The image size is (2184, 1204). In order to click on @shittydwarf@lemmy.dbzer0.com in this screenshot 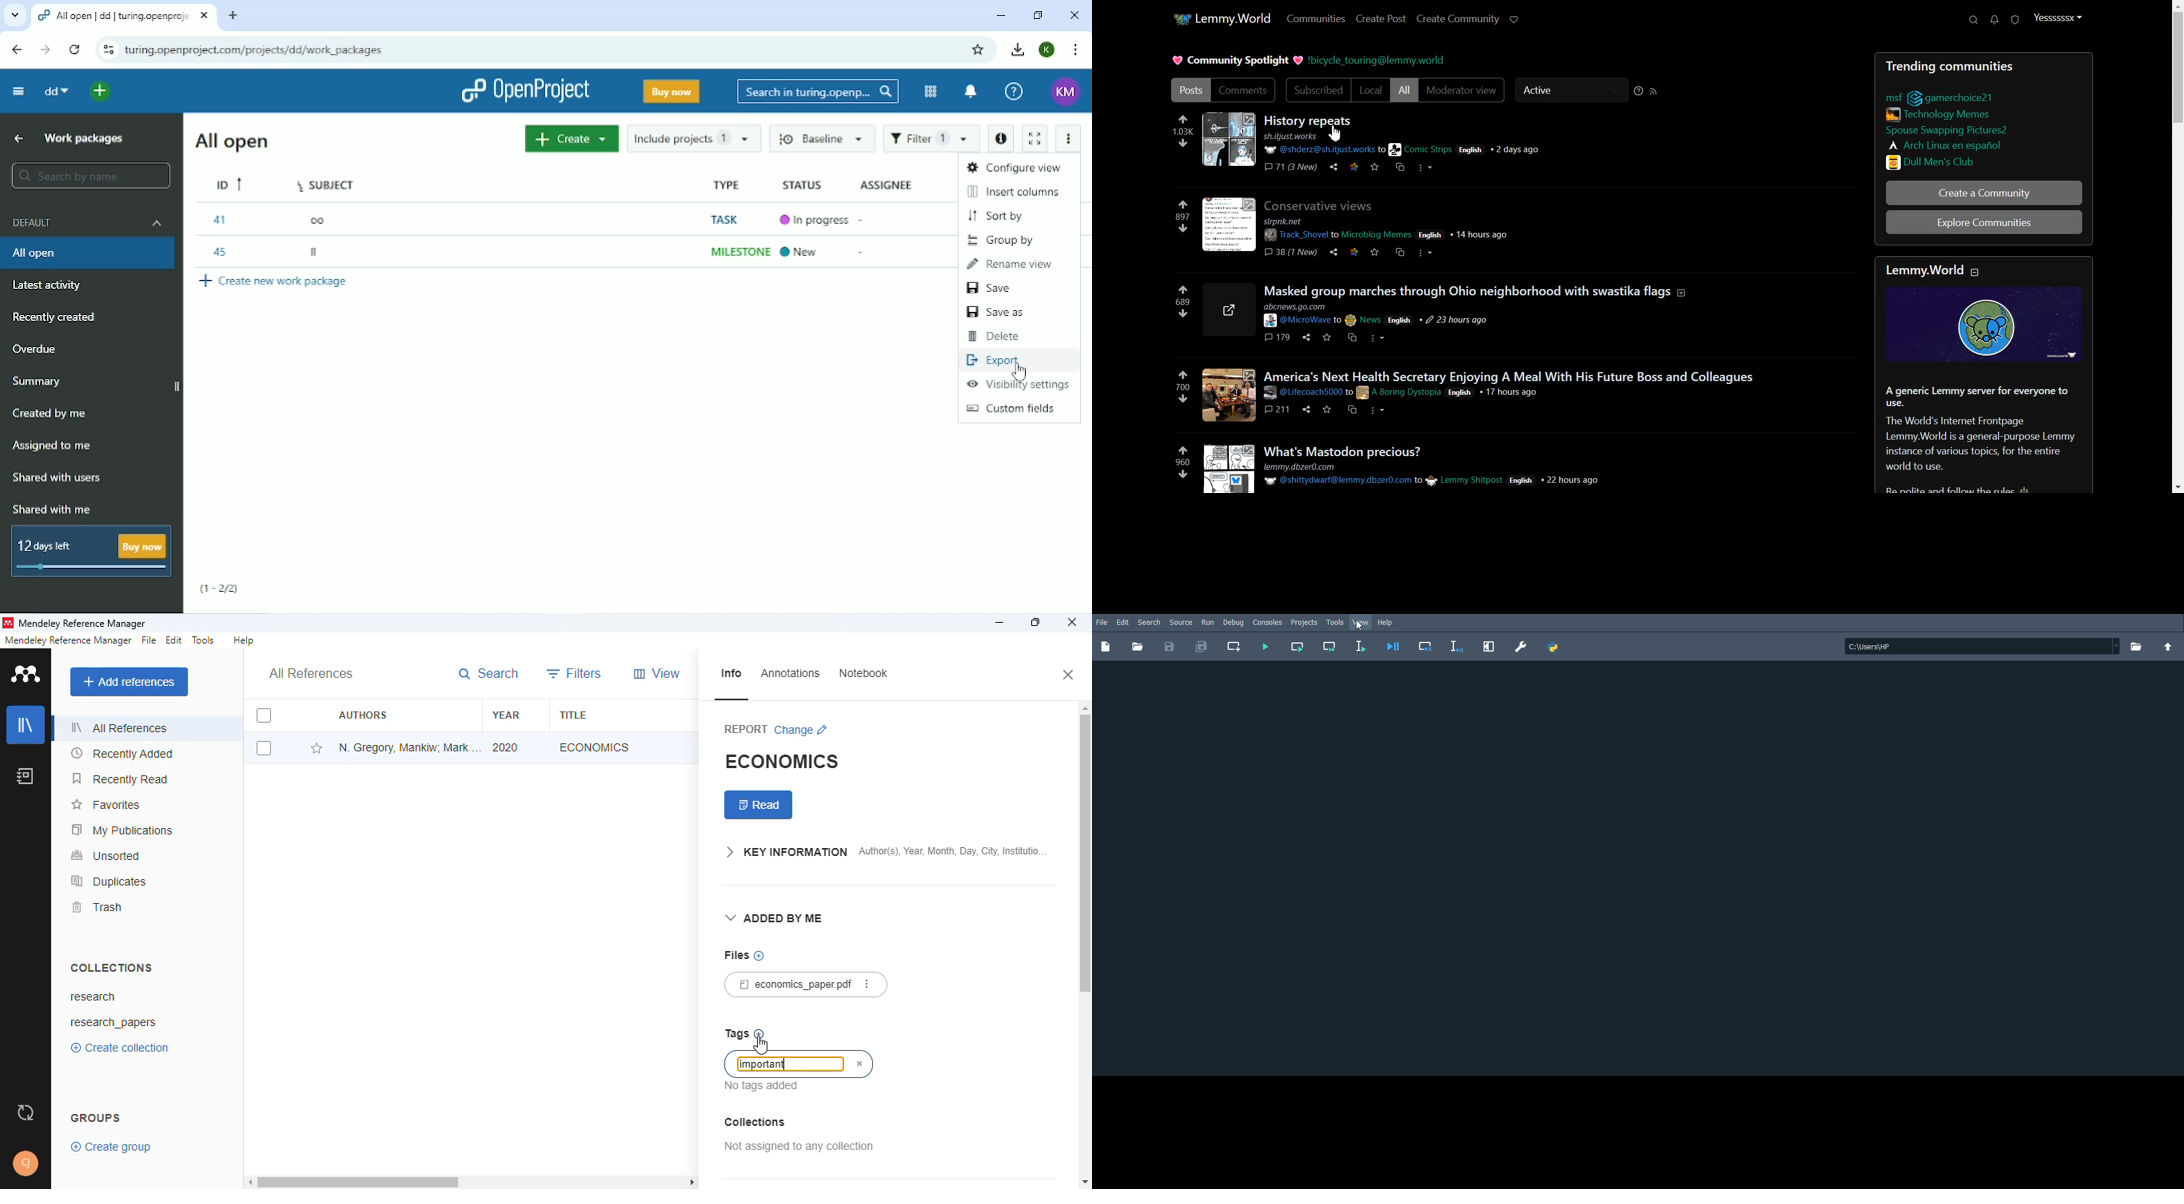, I will do `click(1336, 482)`.